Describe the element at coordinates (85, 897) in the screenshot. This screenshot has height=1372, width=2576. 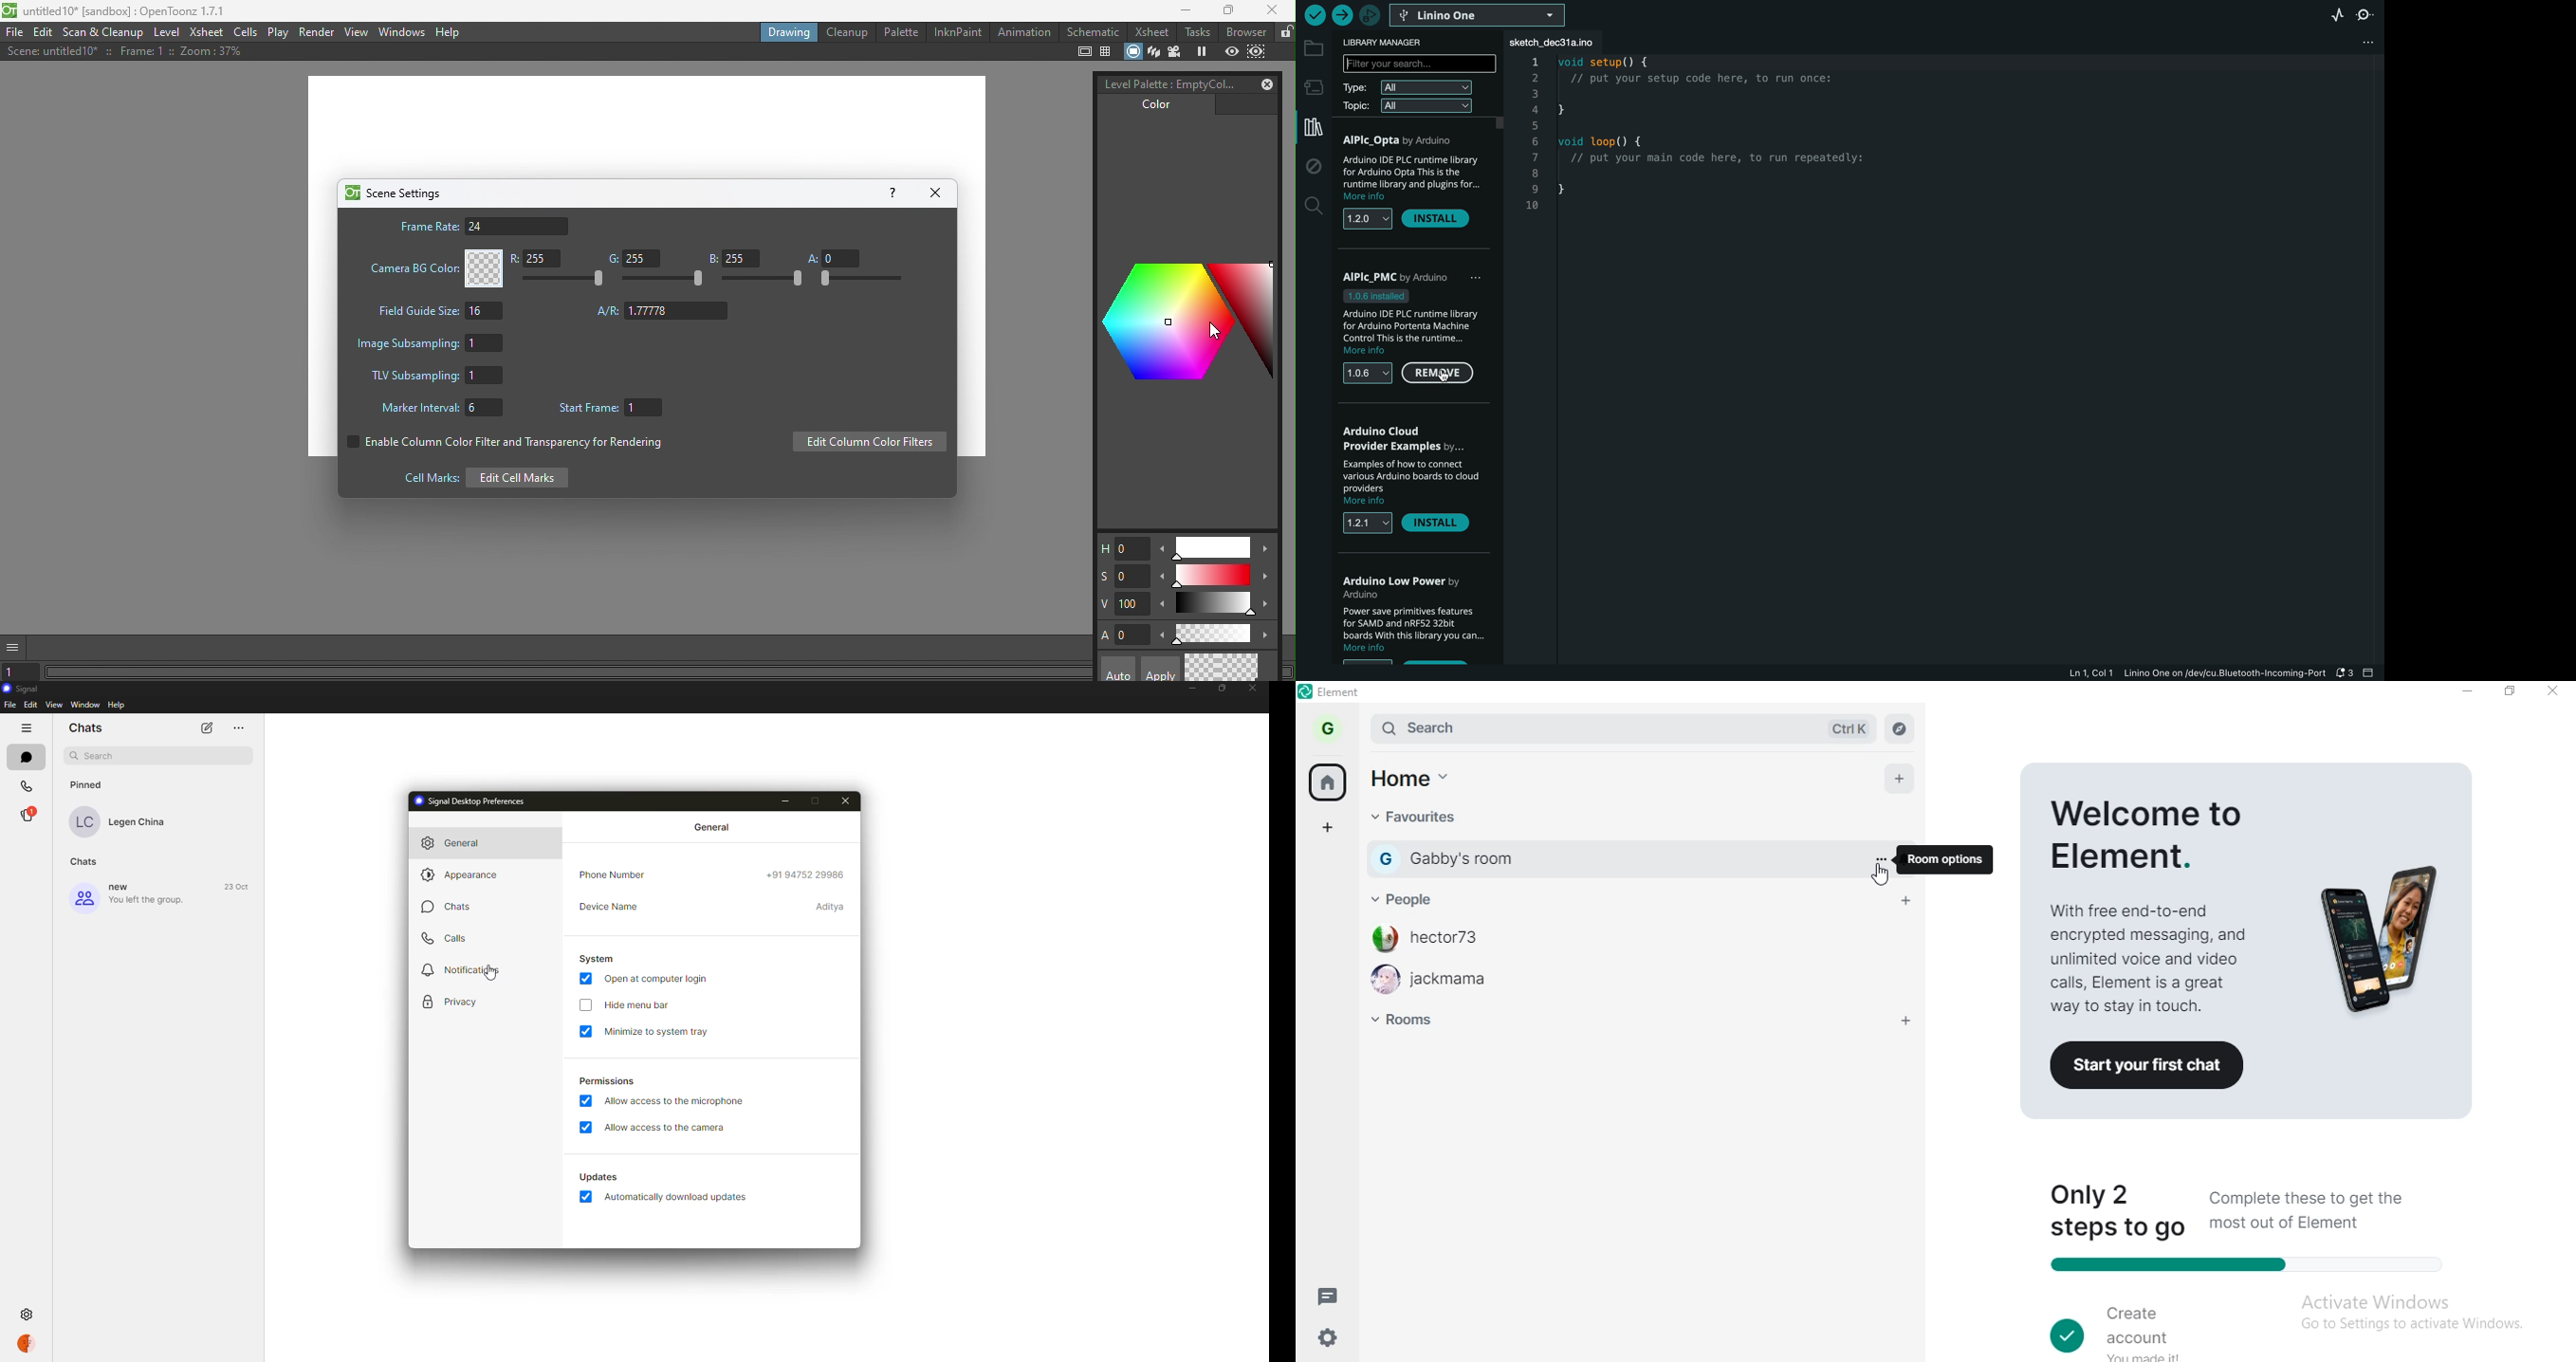
I see `group icon` at that location.